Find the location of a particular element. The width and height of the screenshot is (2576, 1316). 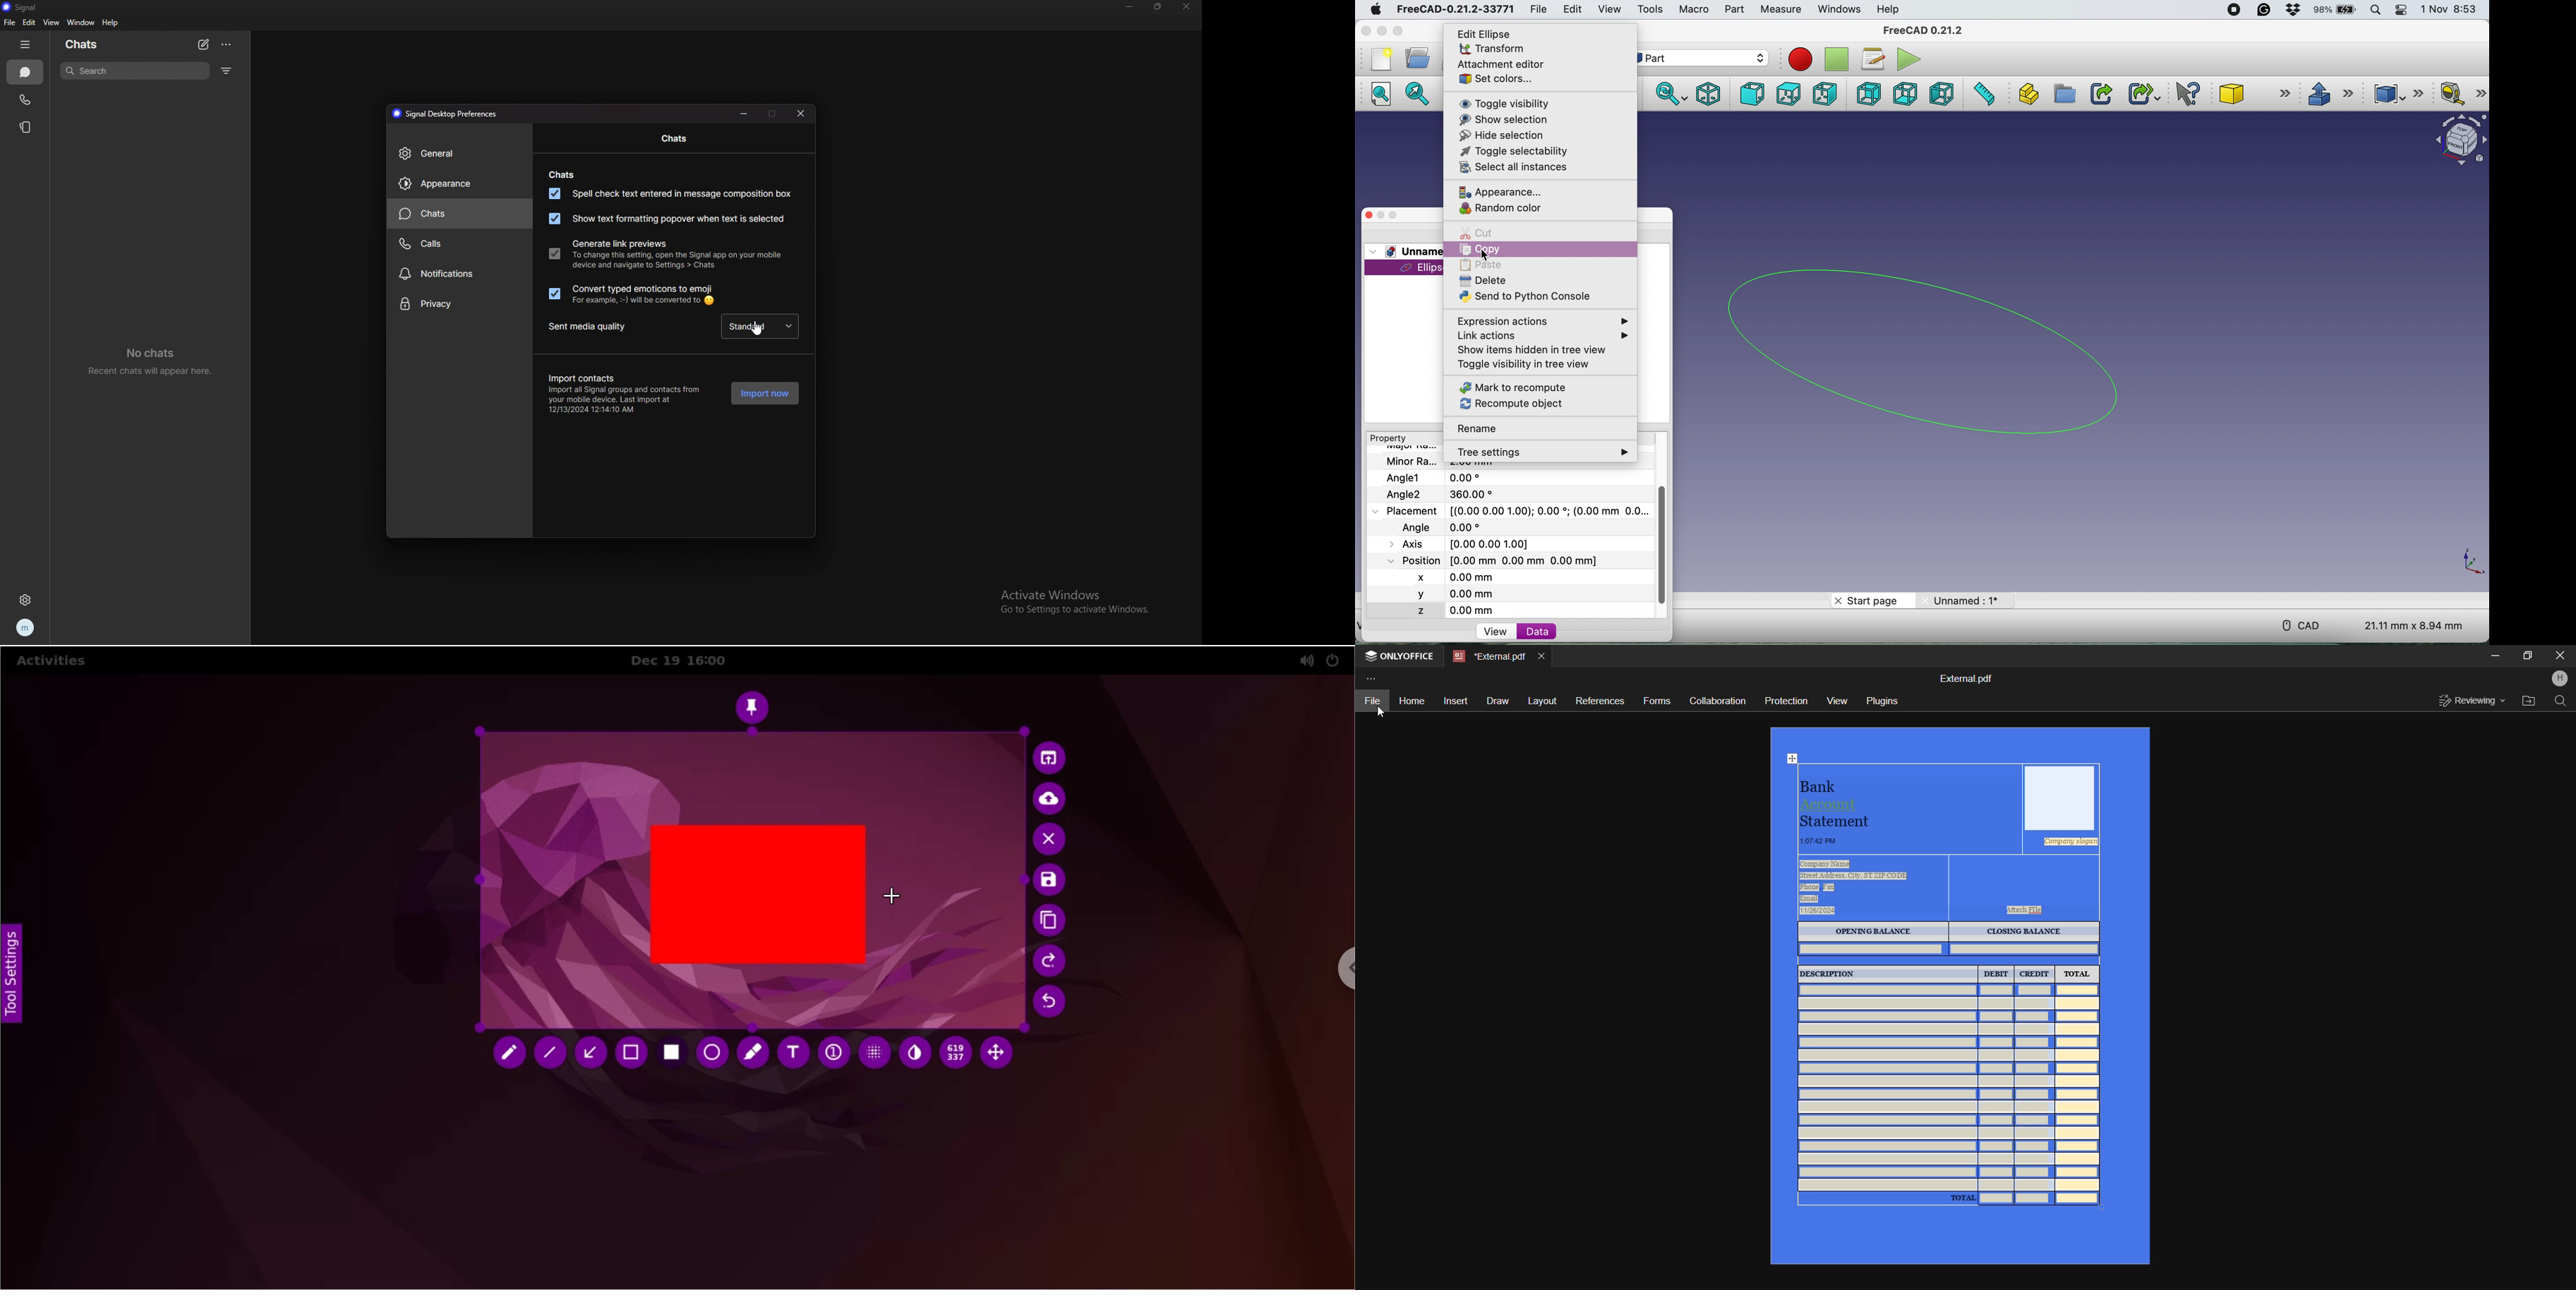

window is located at coordinates (81, 23).